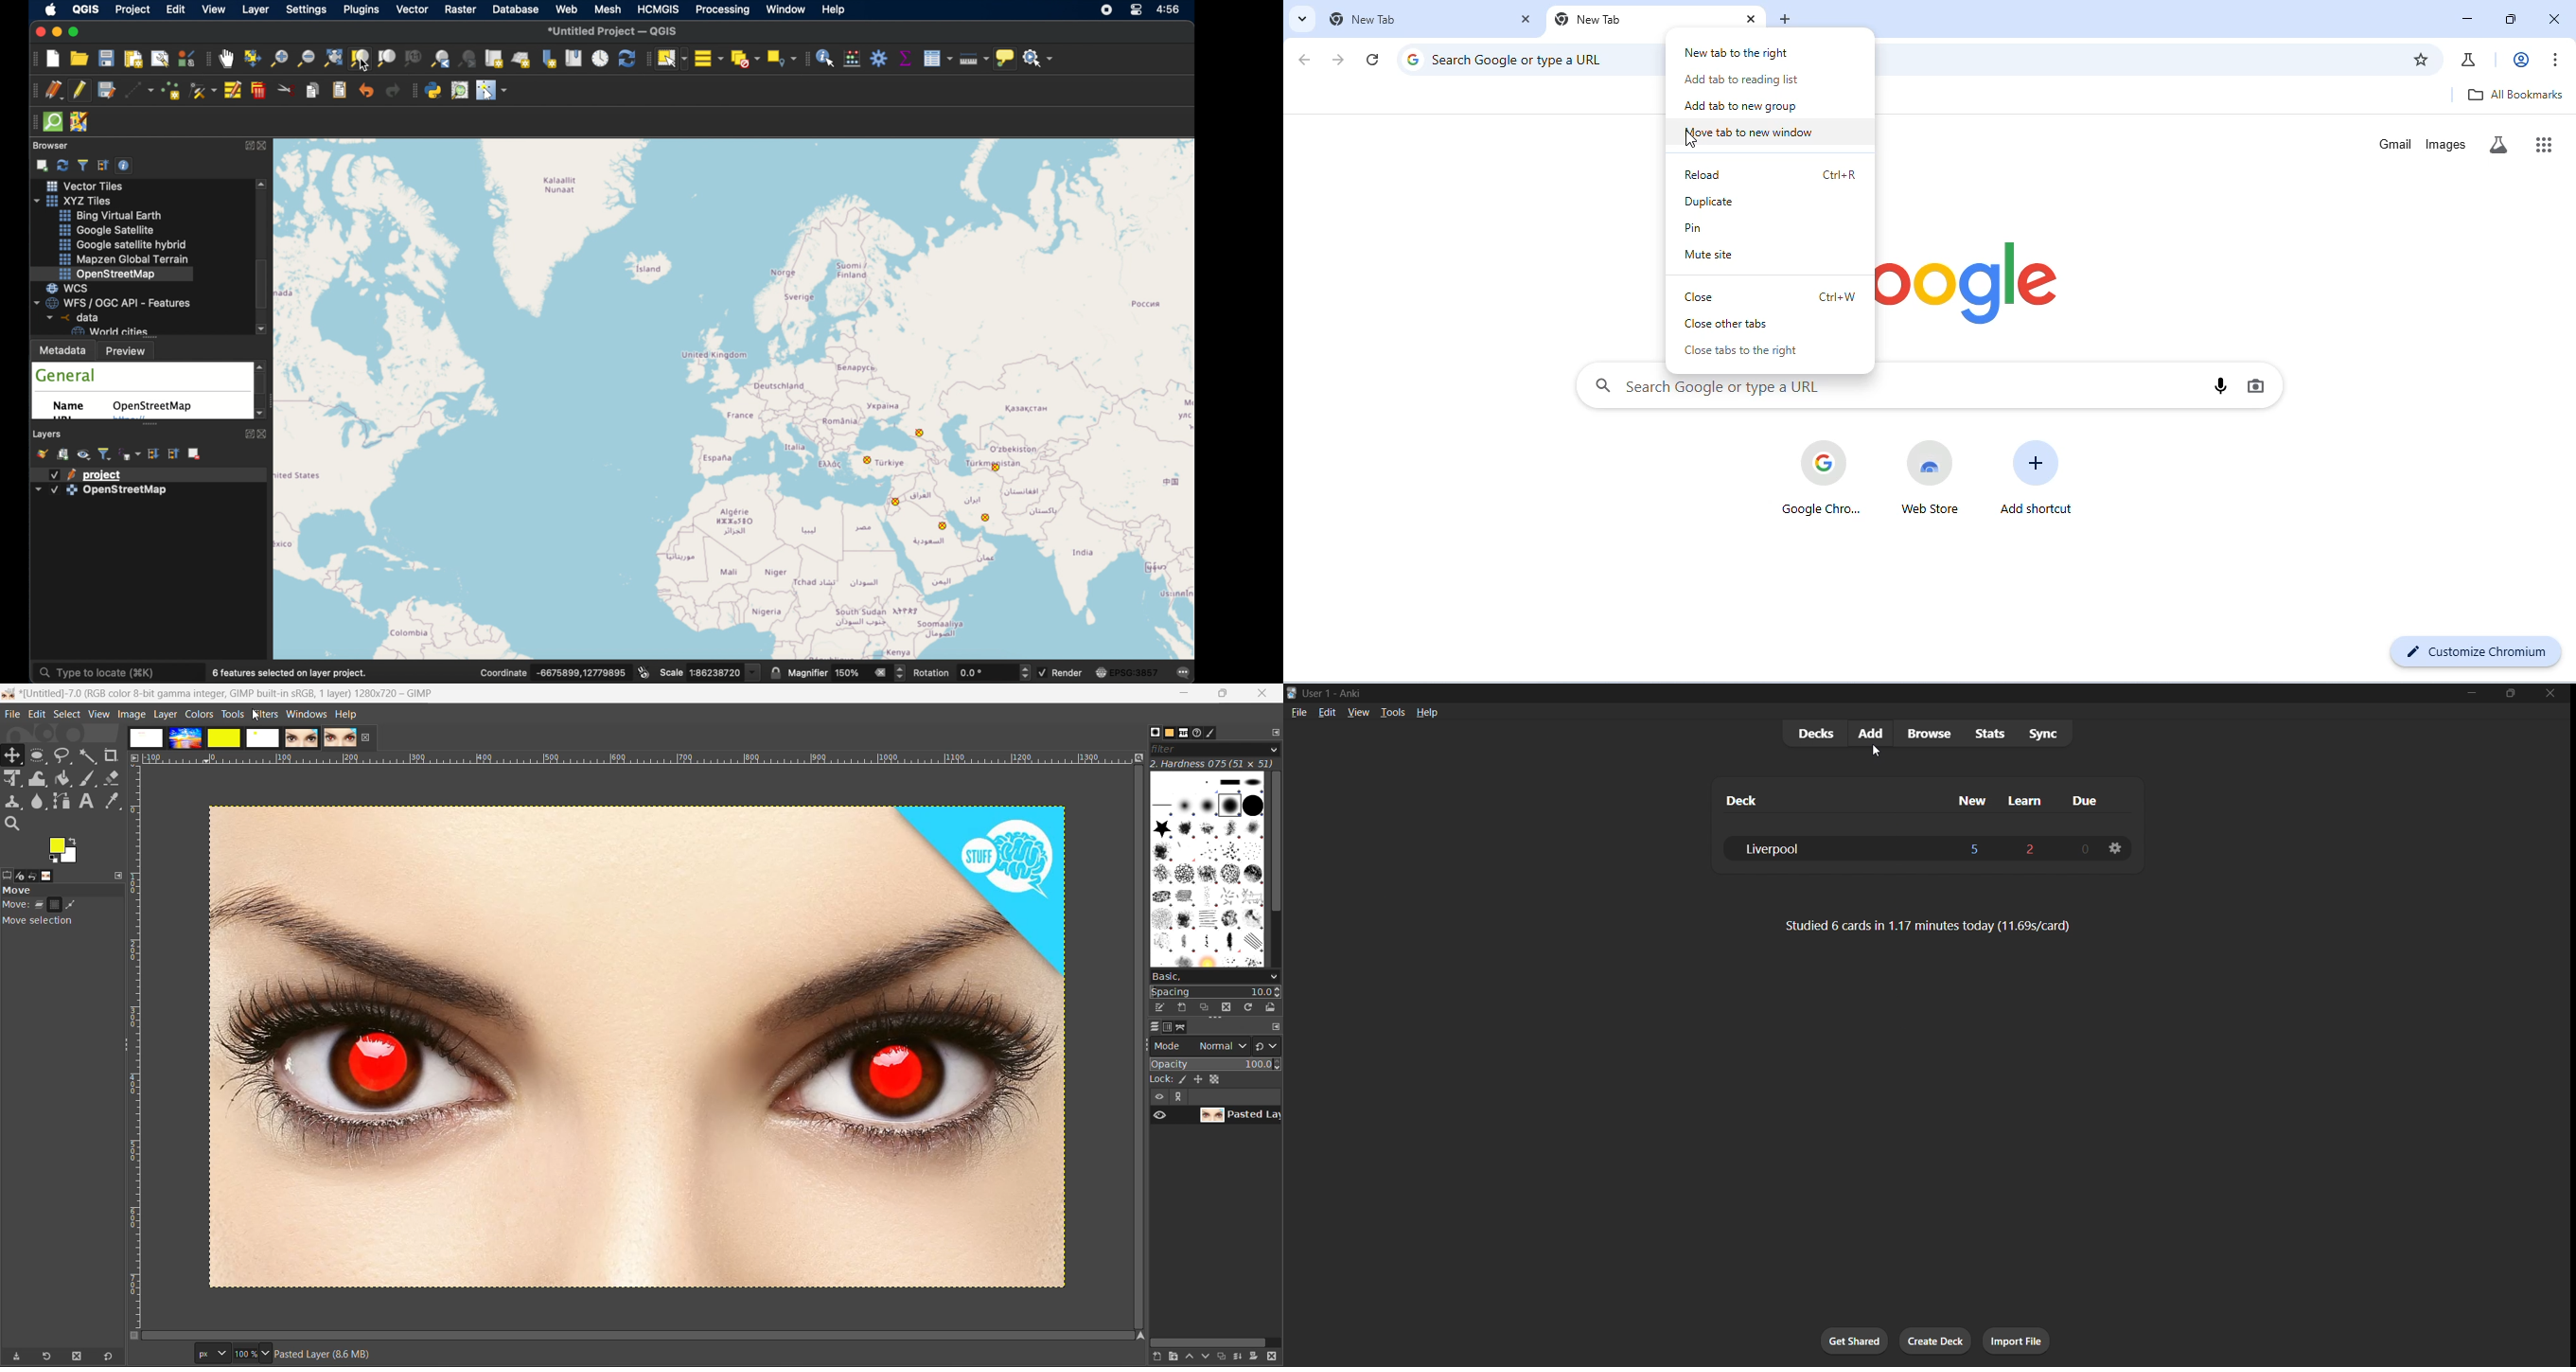  I want to click on cursor, so click(1874, 752).